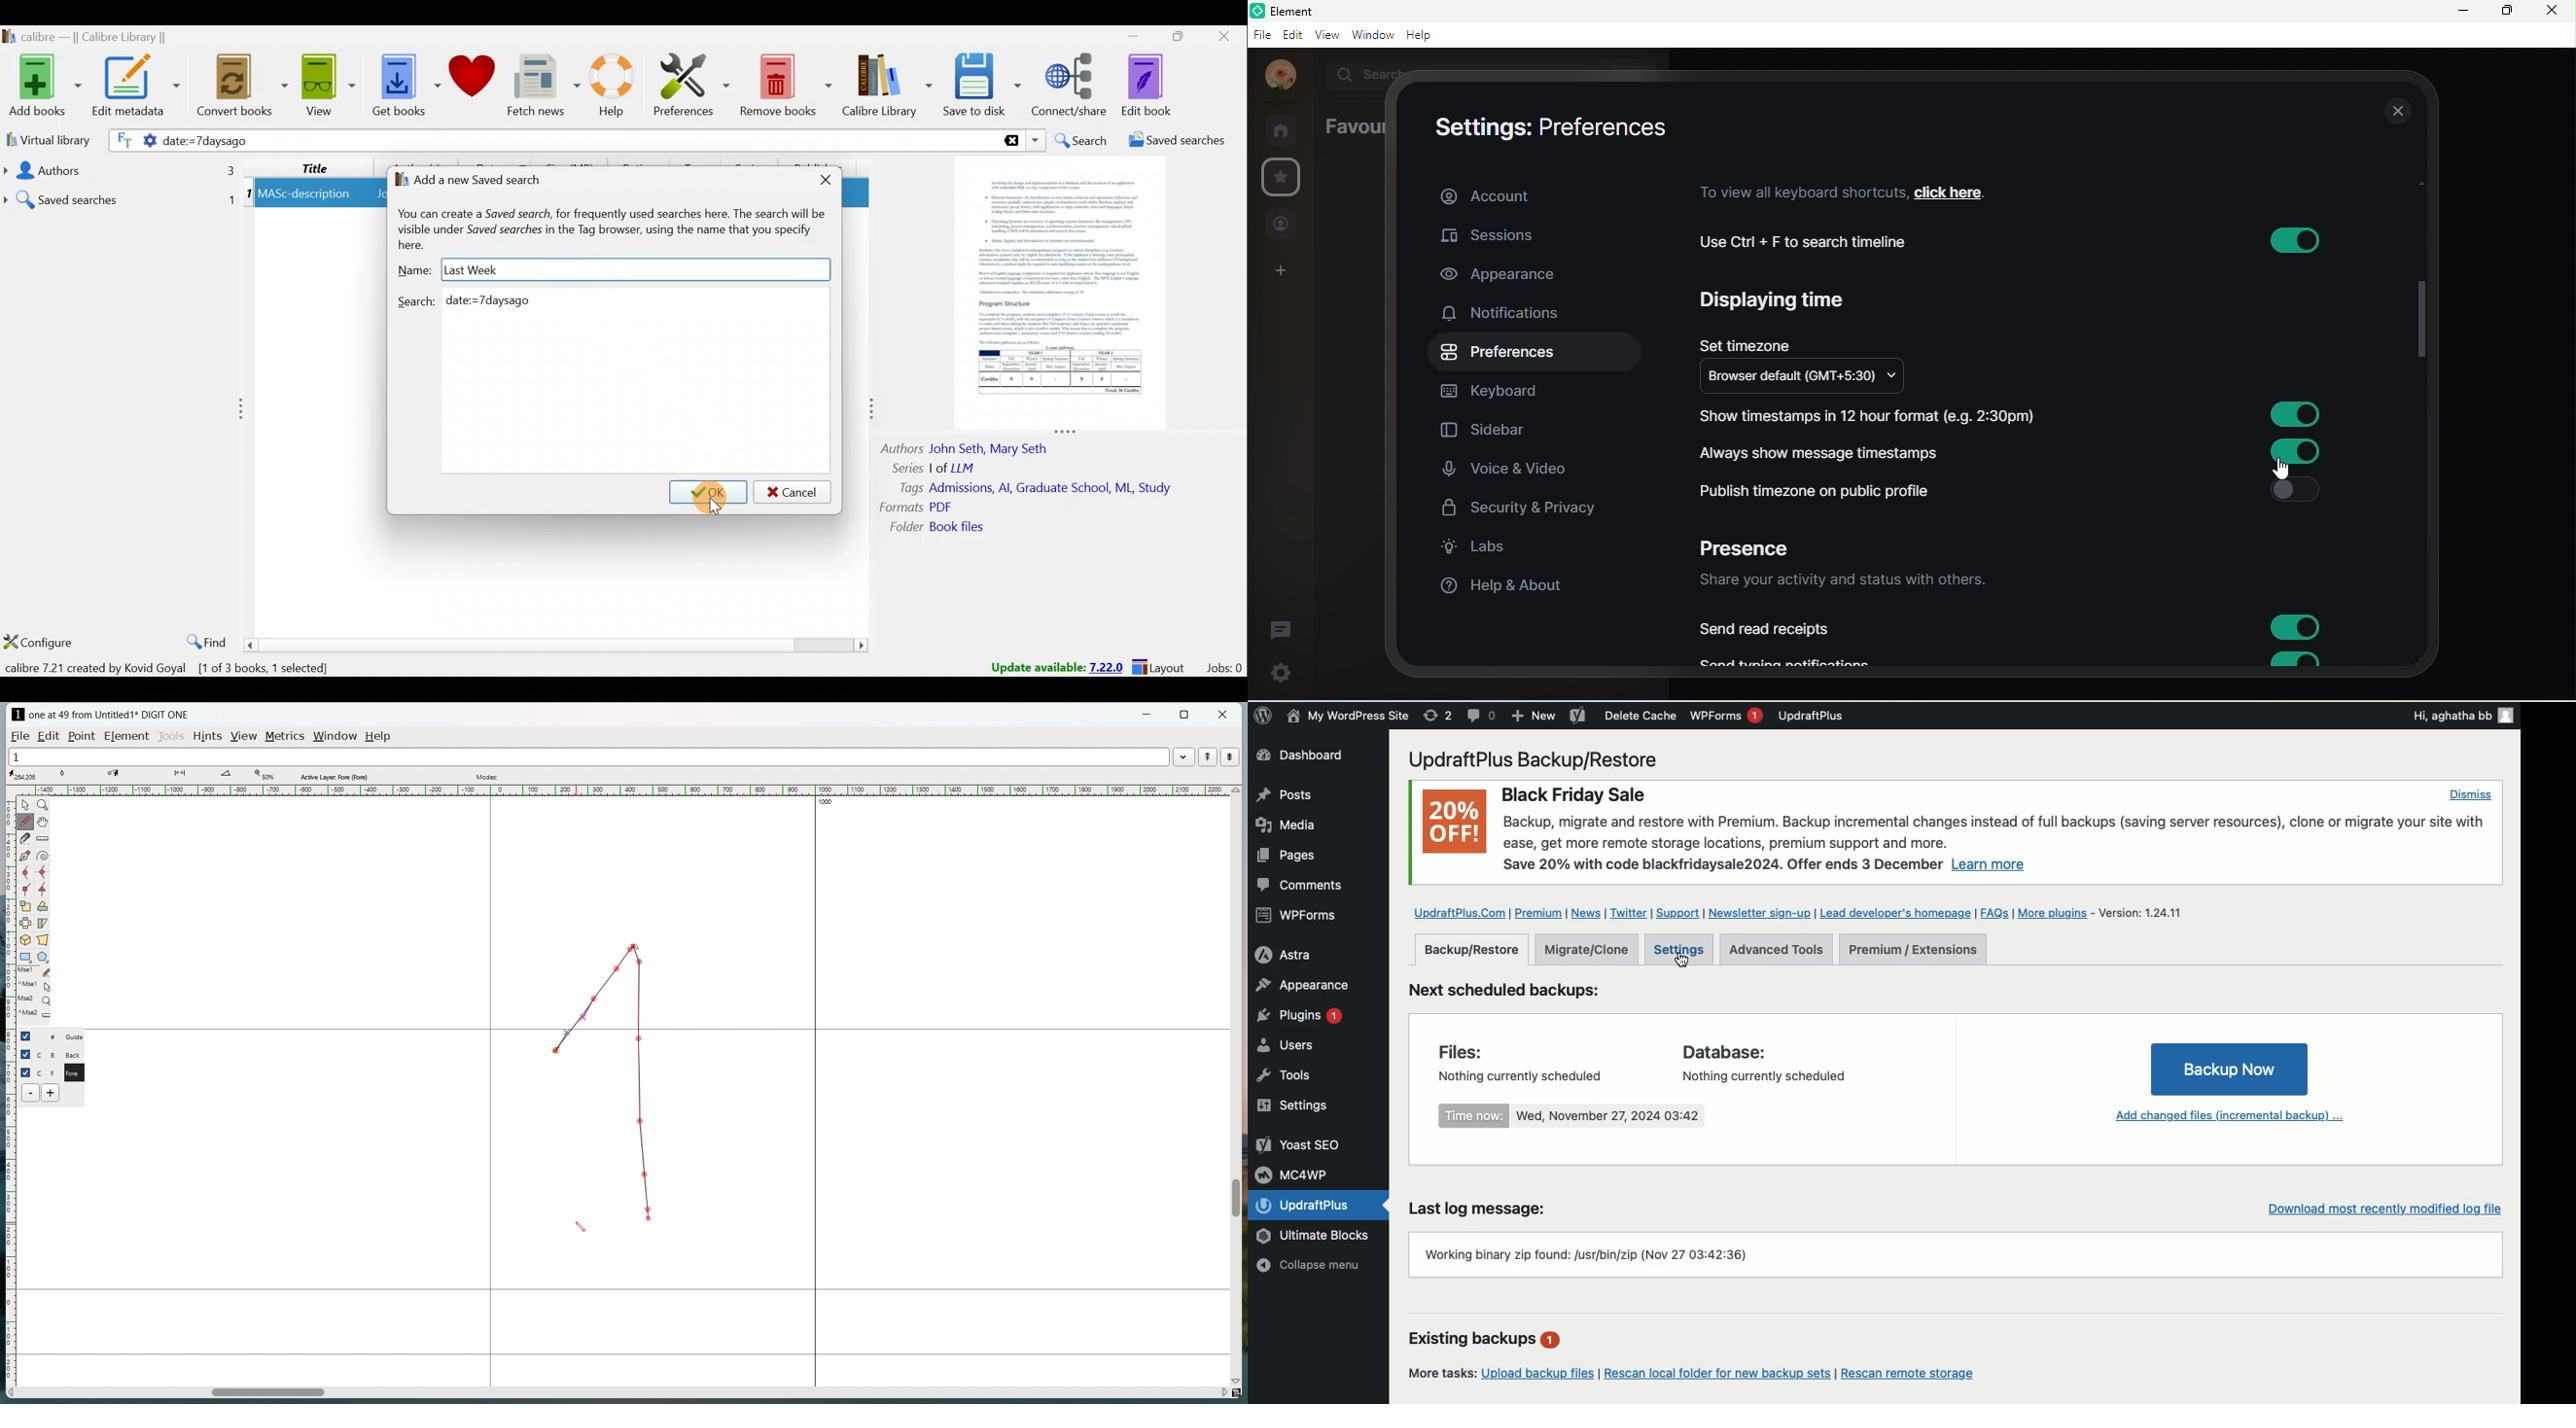 This screenshot has width=2576, height=1428. Describe the element at coordinates (1127, 36) in the screenshot. I see `Minimize` at that location.